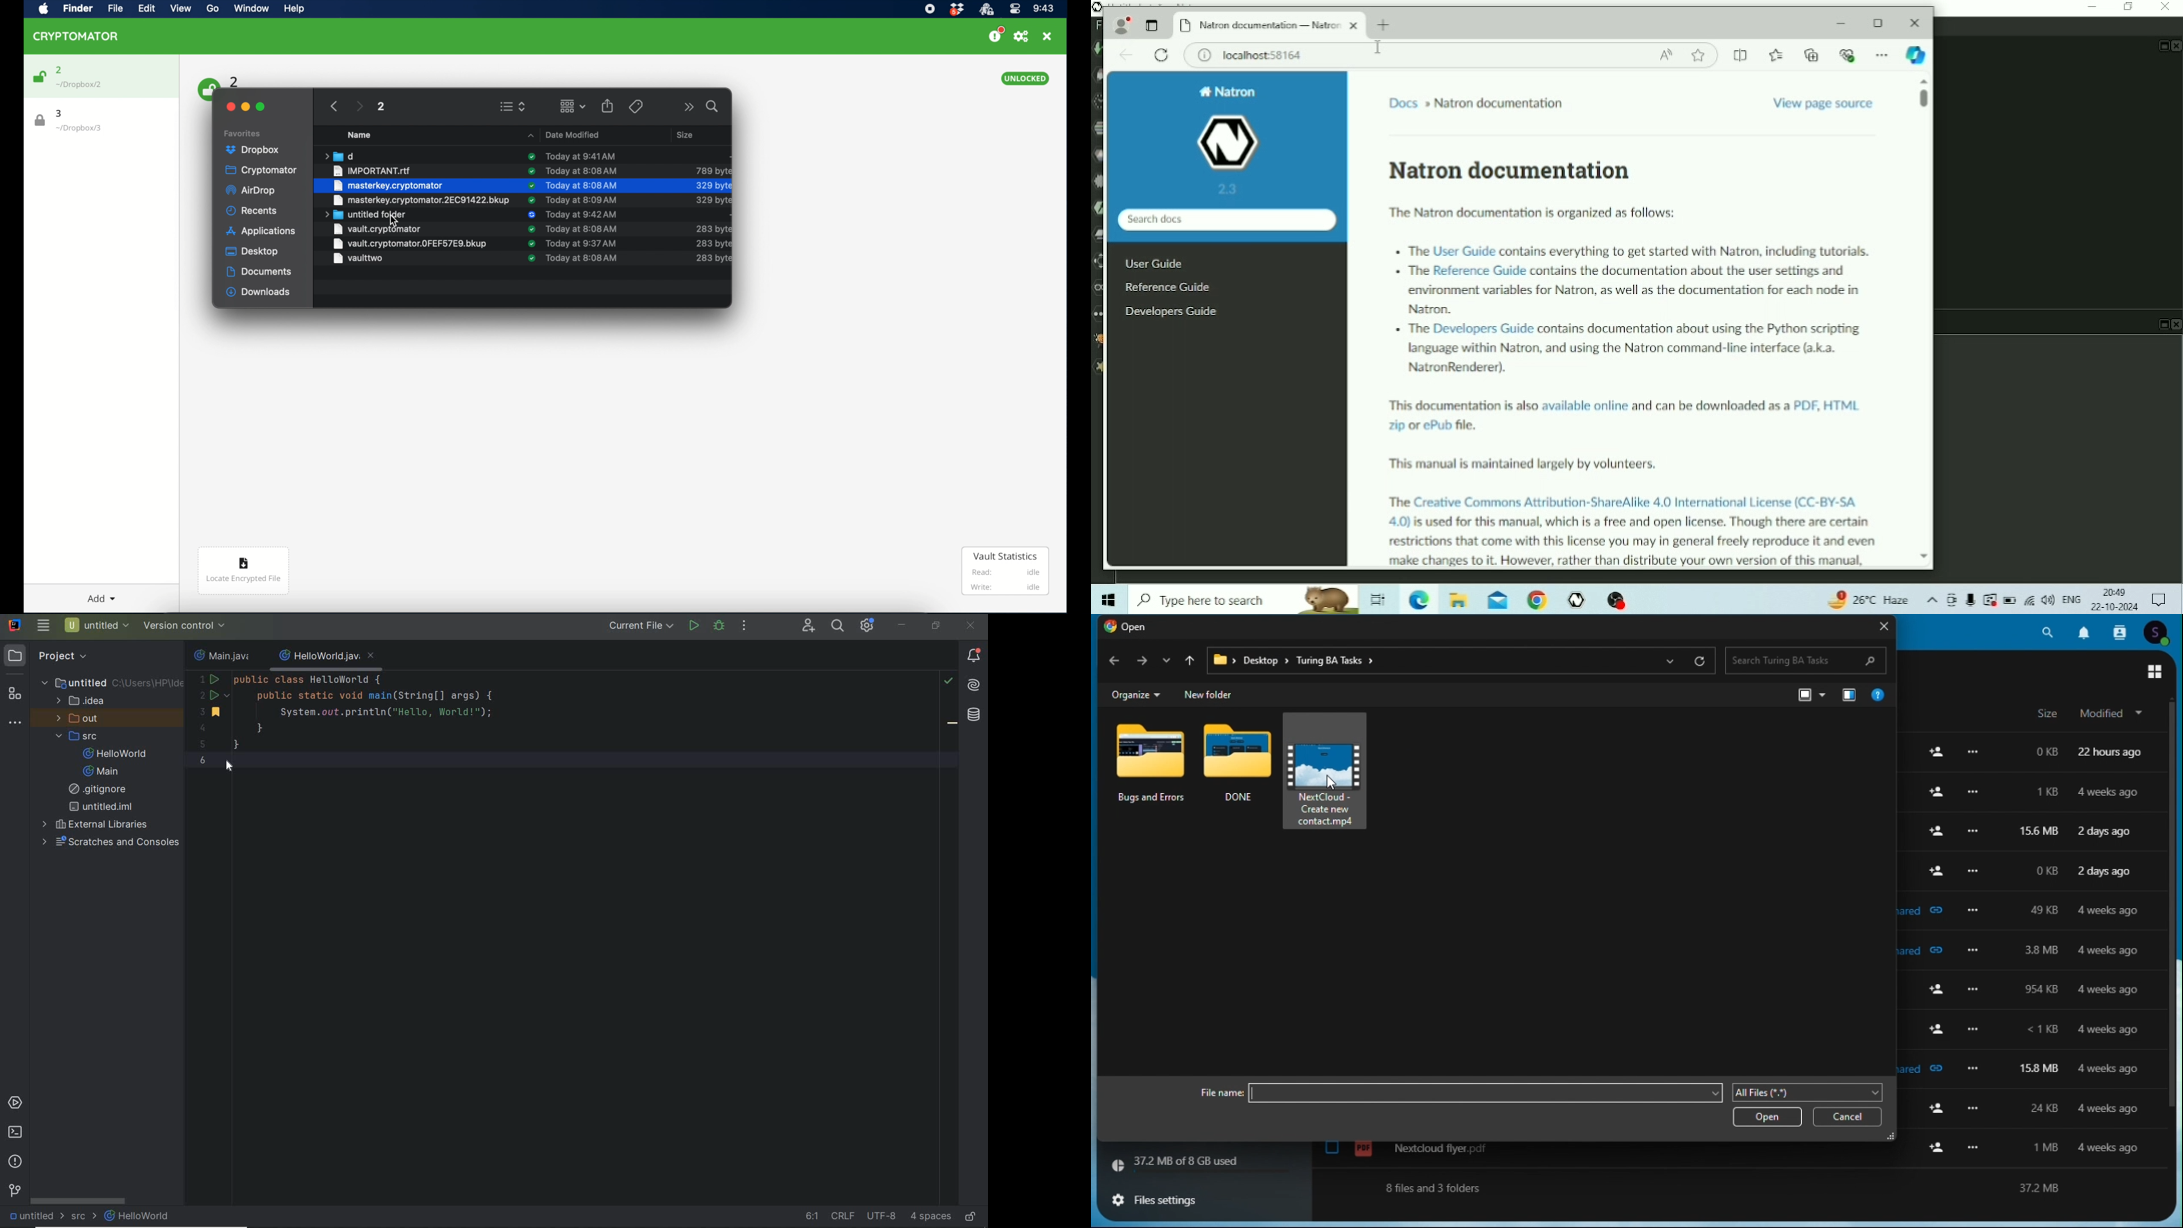 This screenshot has width=2184, height=1232. I want to click on vault, so click(411, 230).